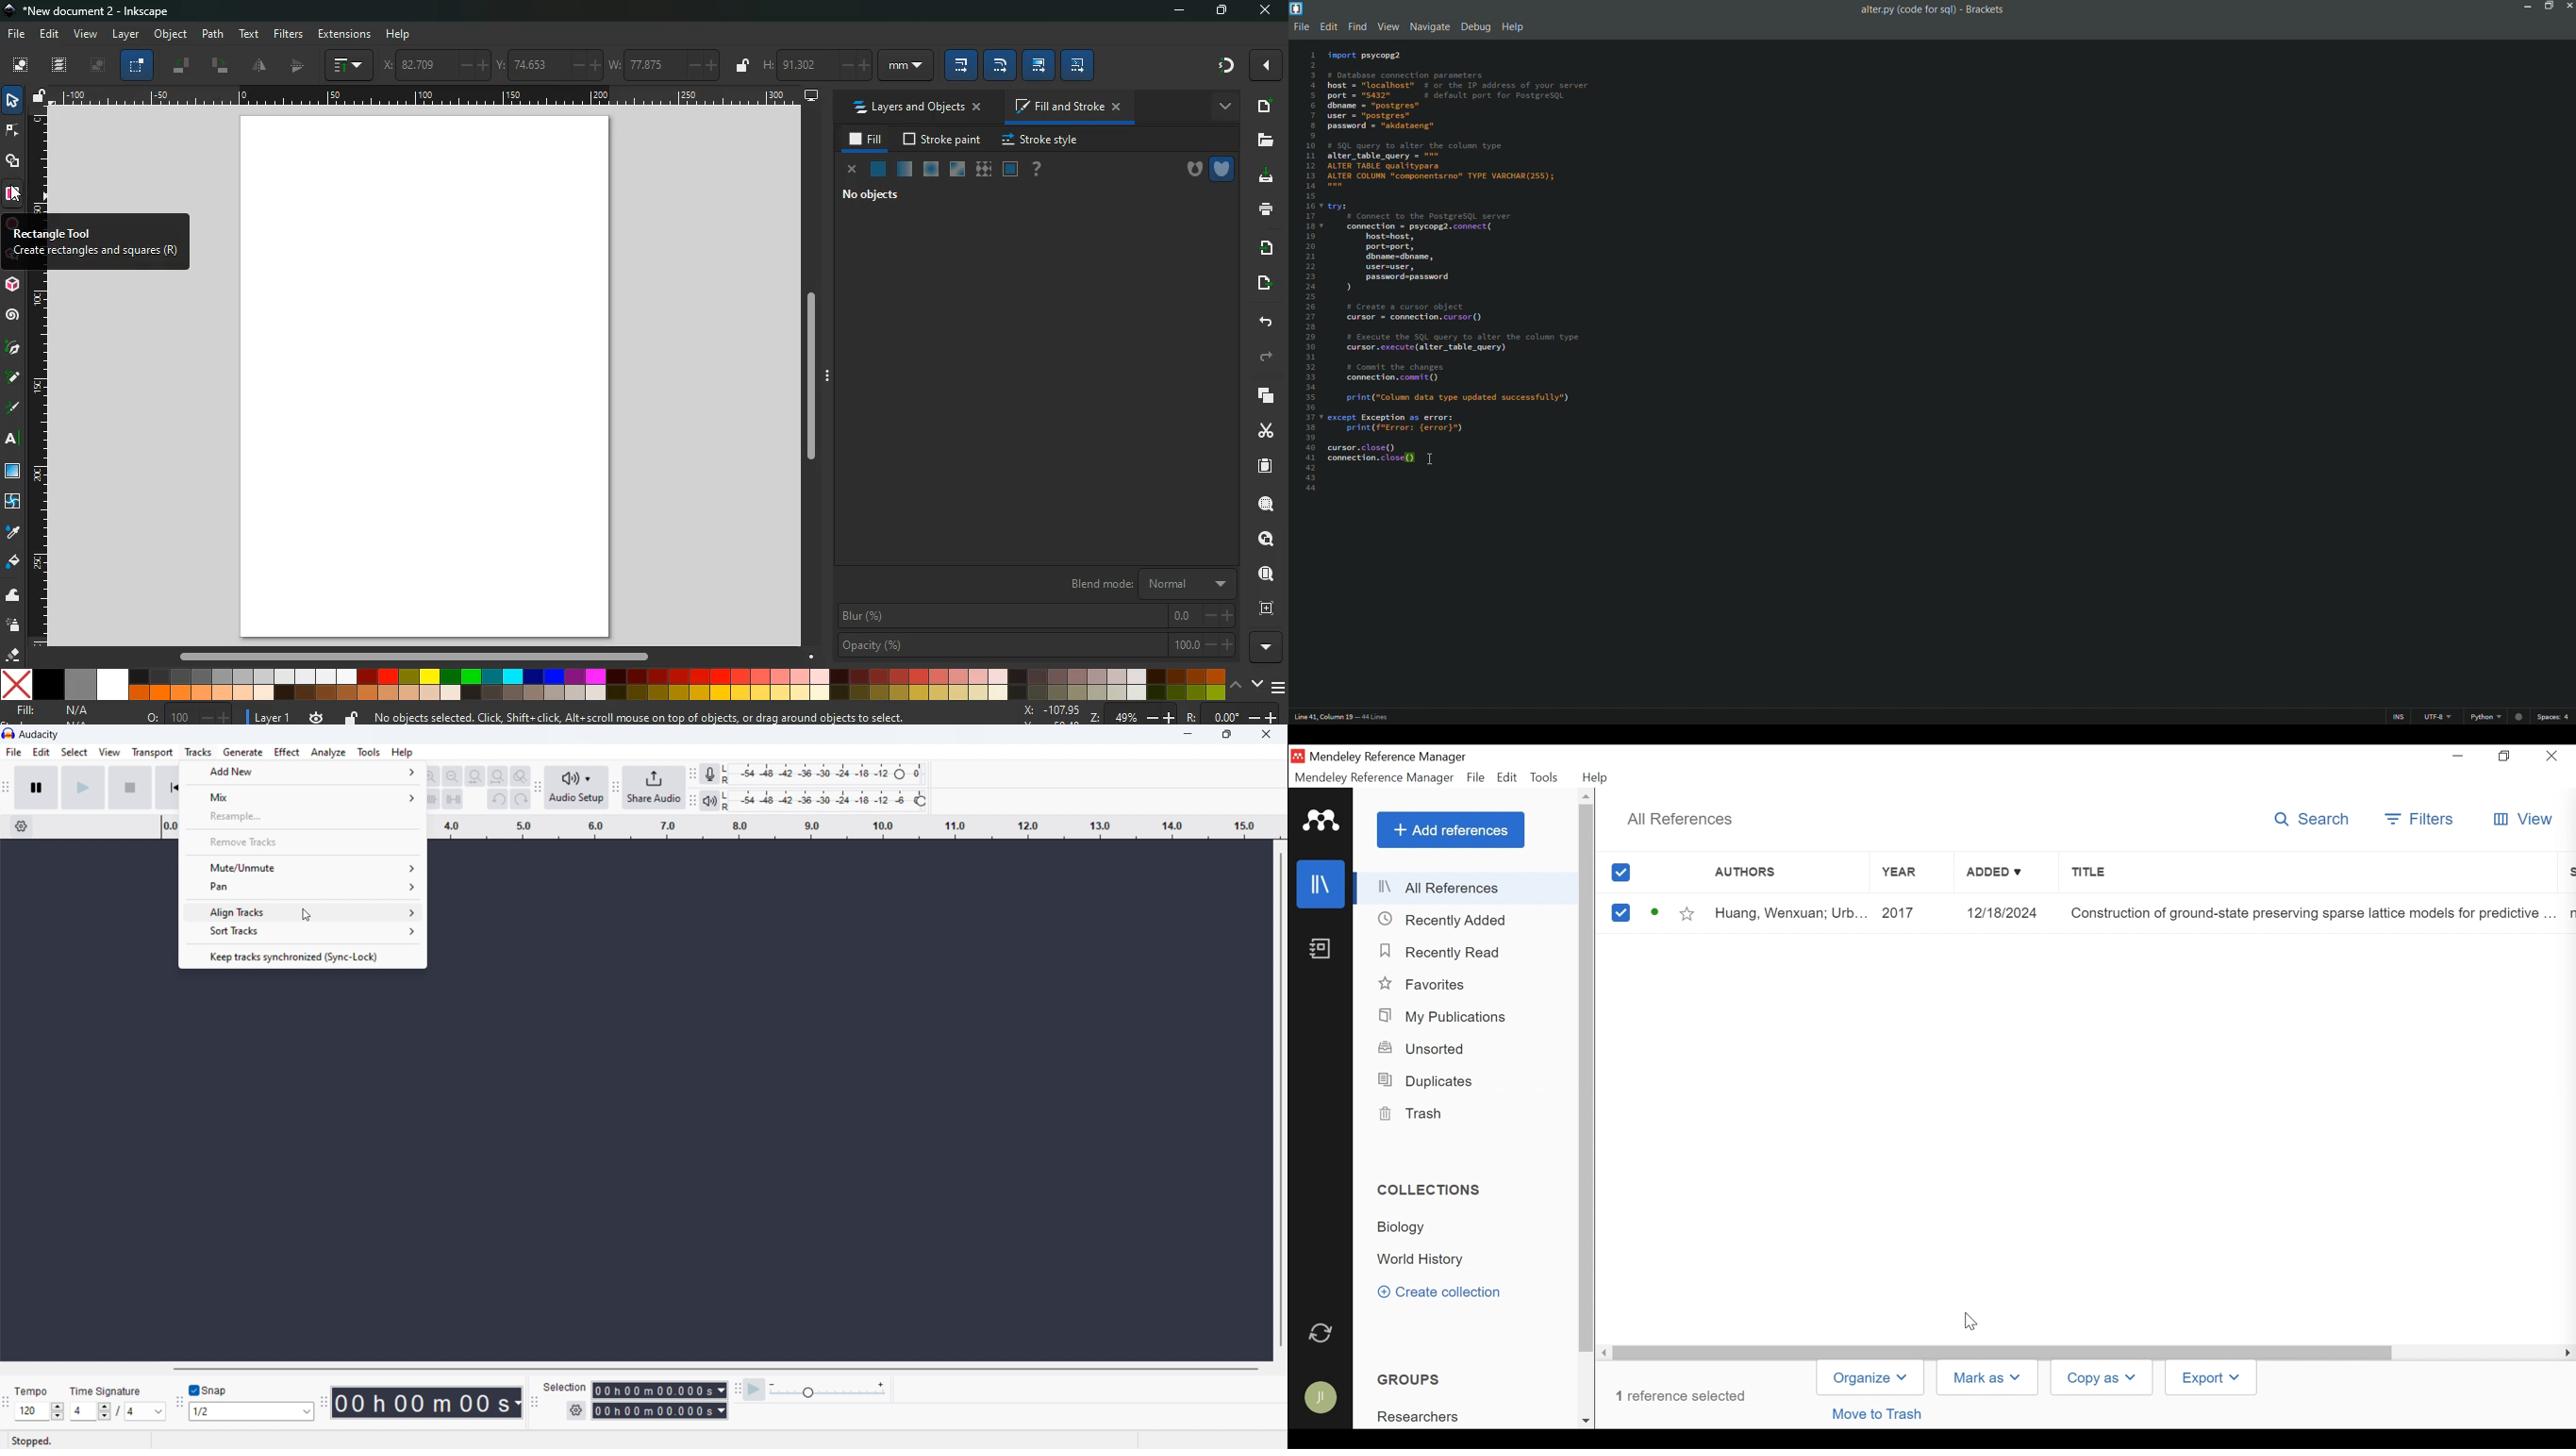 The width and height of the screenshot is (2576, 1456). What do you see at coordinates (305, 913) in the screenshot?
I see `cursor` at bounding box center [305, 913].